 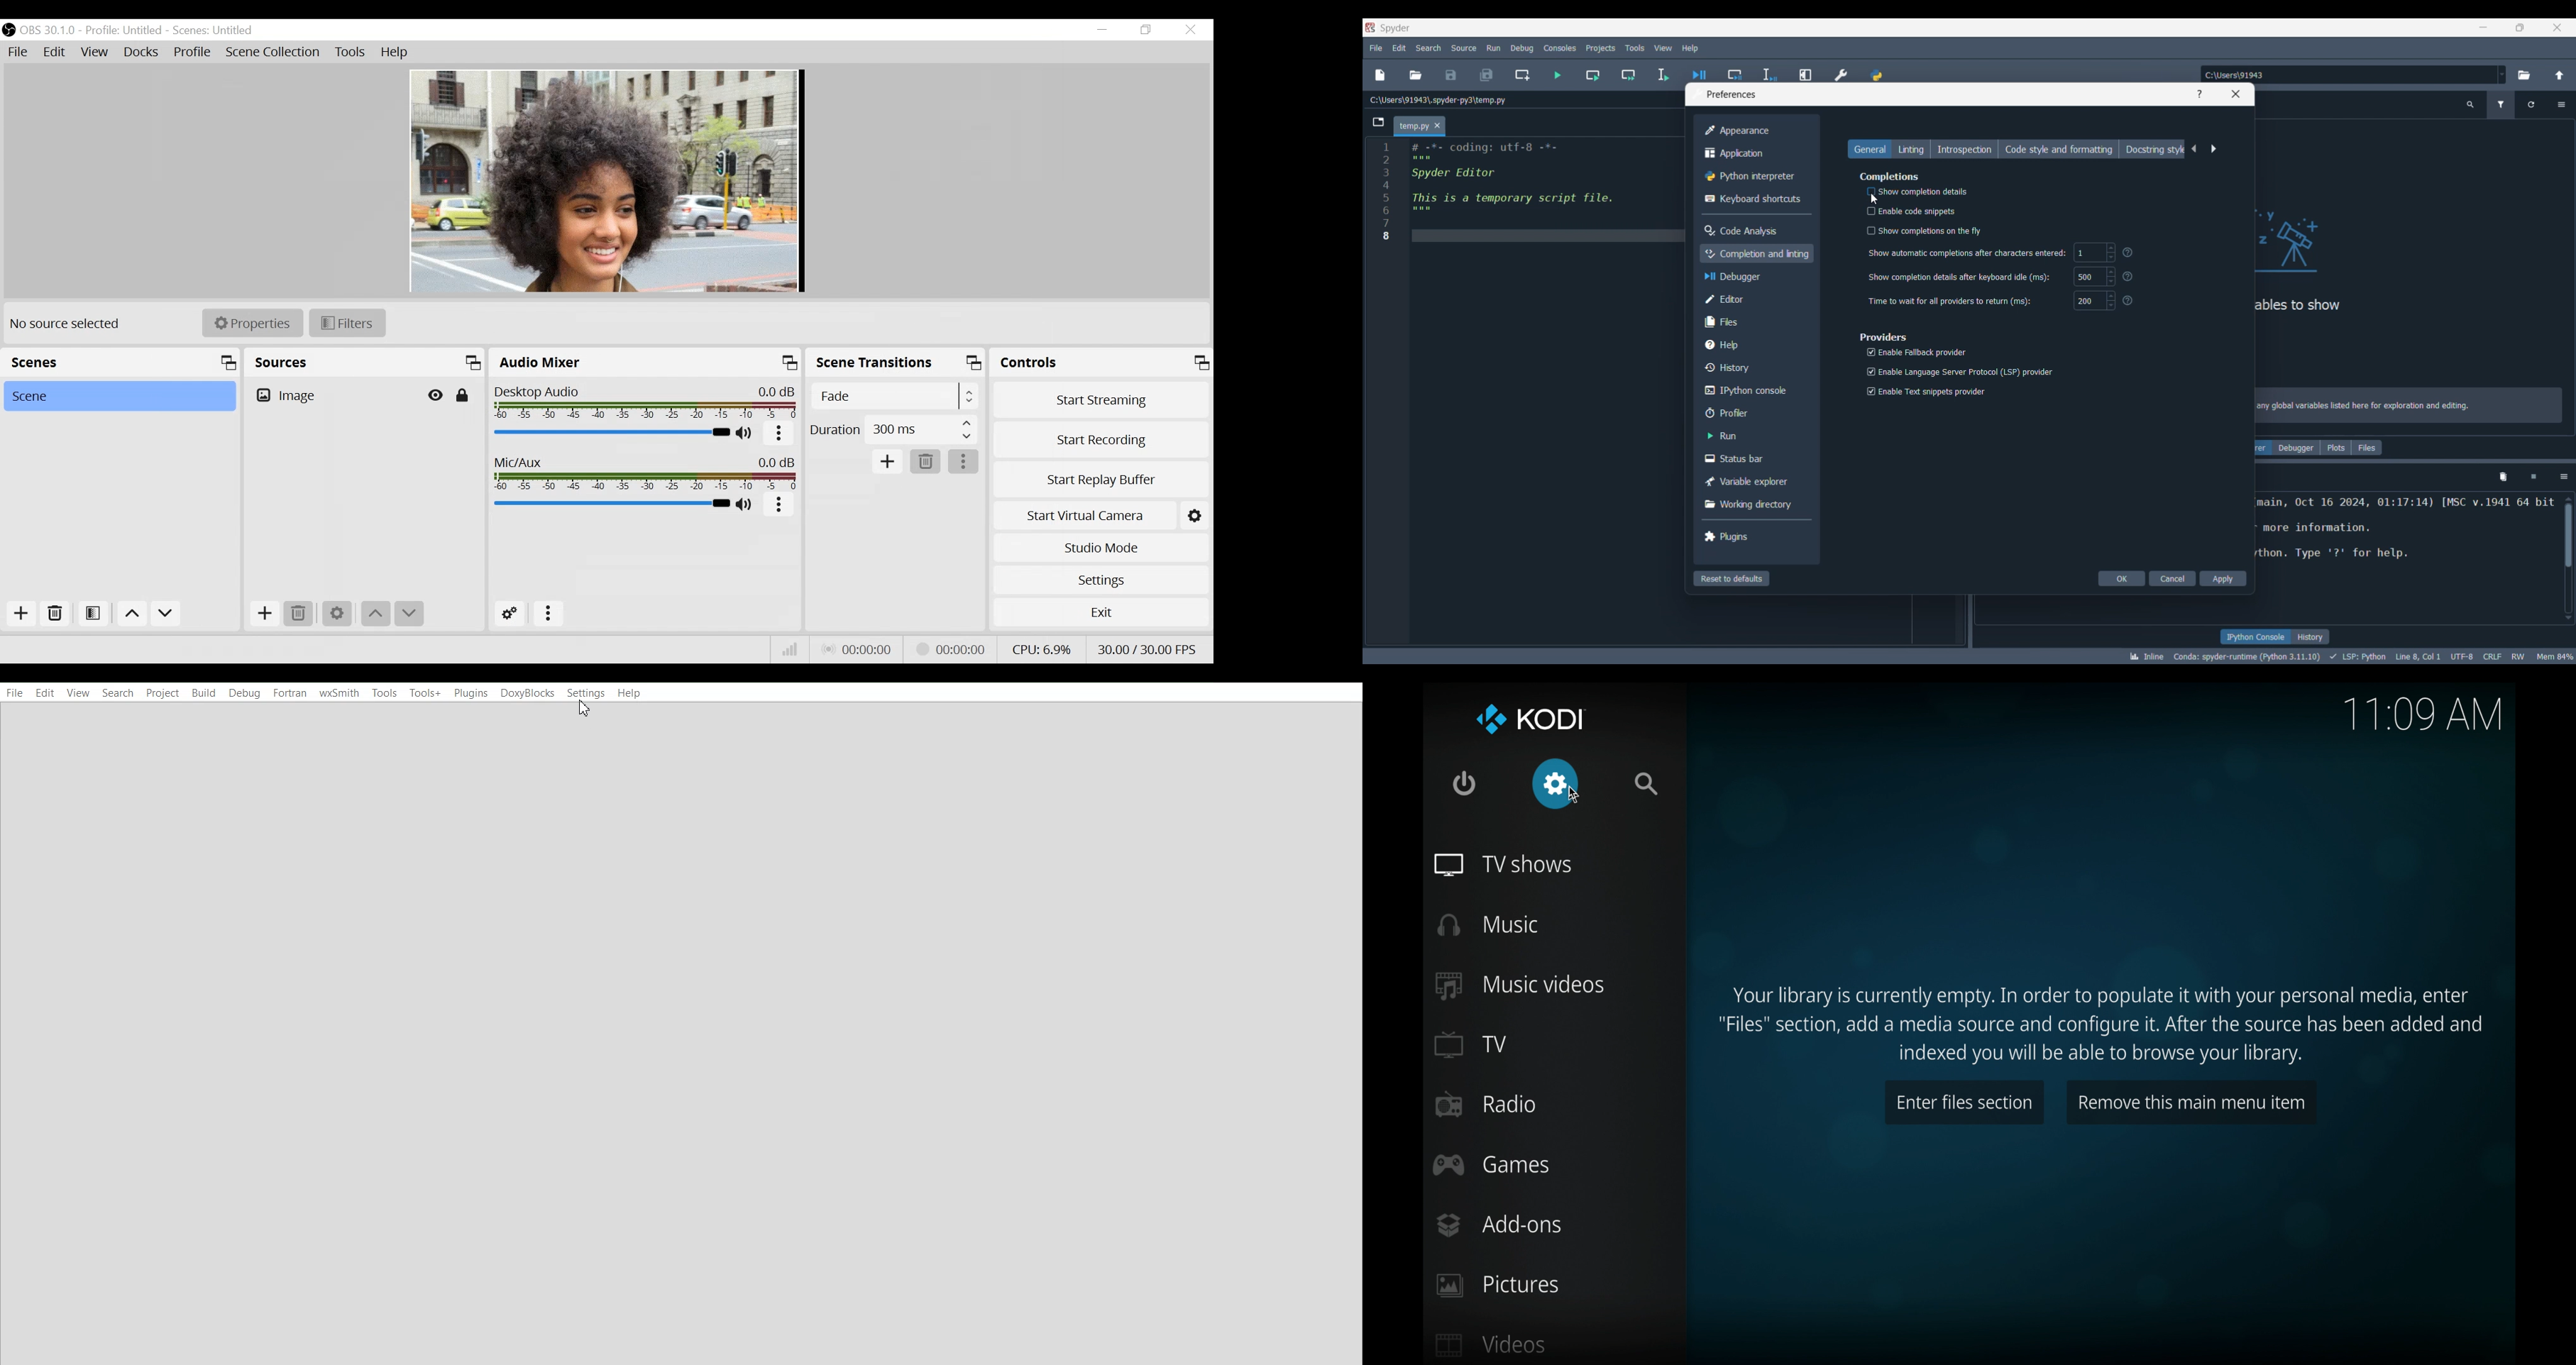 What do you see at coordinates (2194, 149) in the screenshot?
I see `Previous` at bounding box center [2194, 149].